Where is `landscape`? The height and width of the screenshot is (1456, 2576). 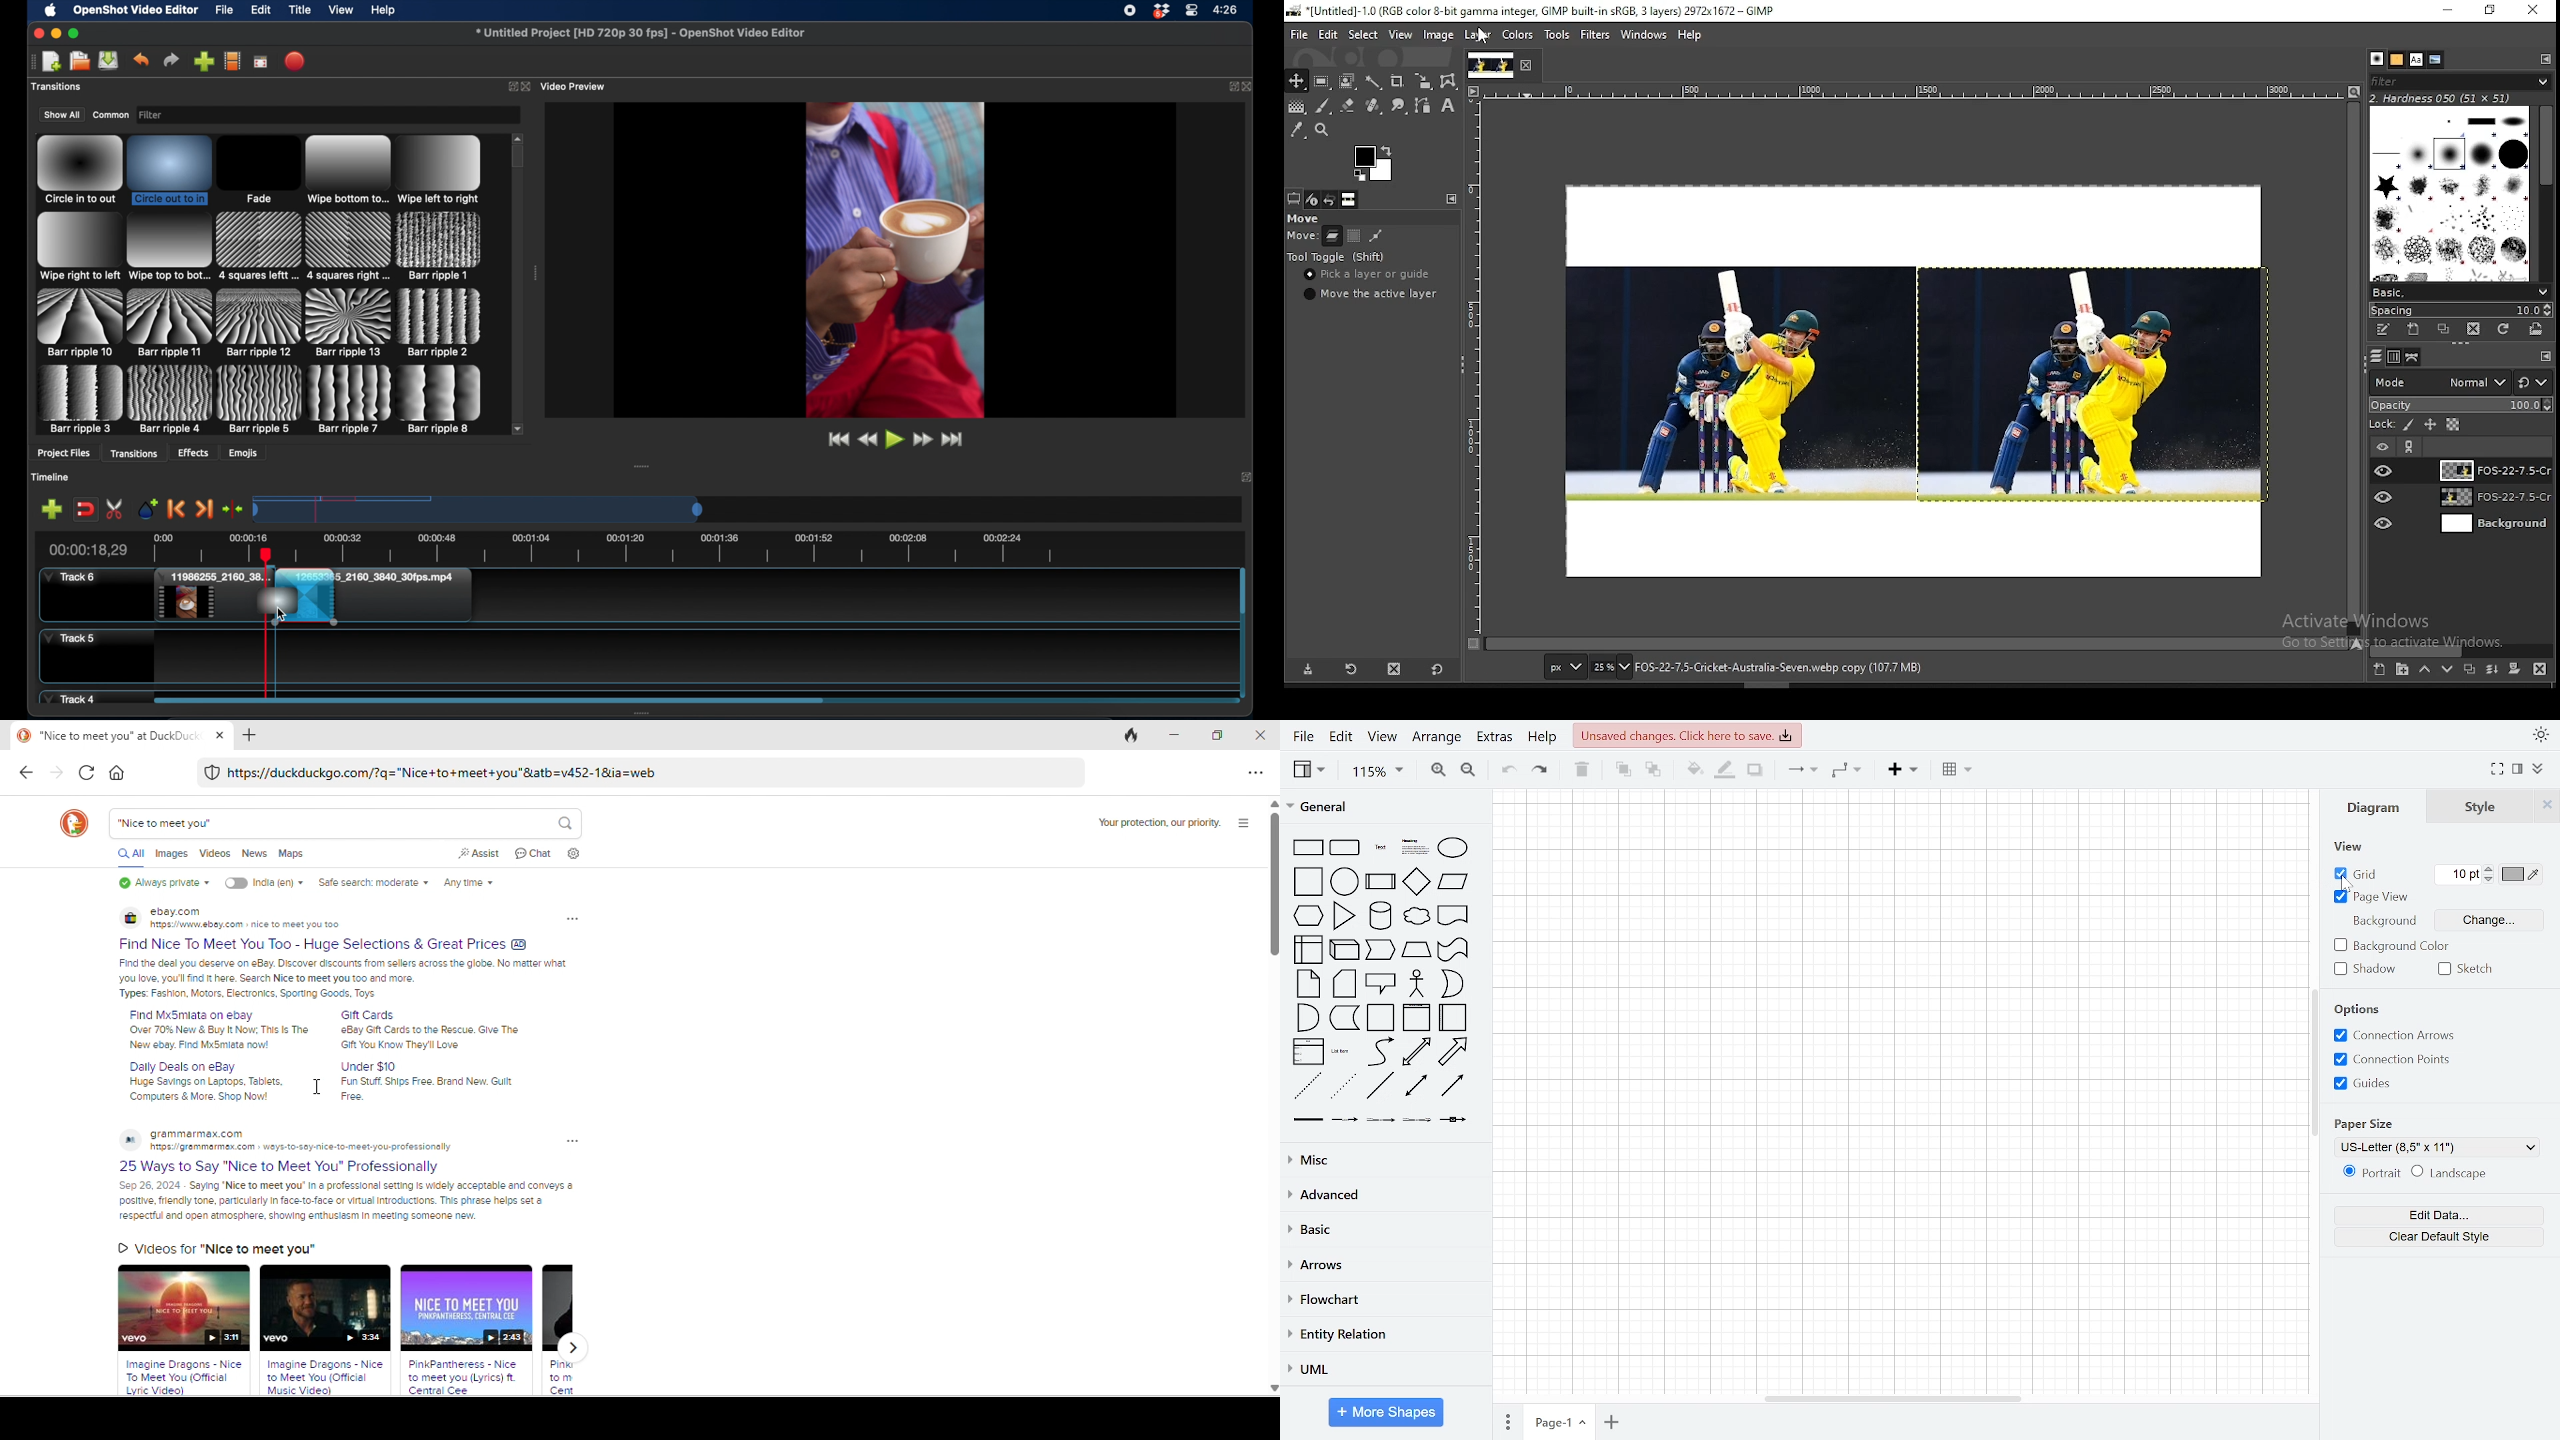
landscape is located at coordinates (2450, 1173).